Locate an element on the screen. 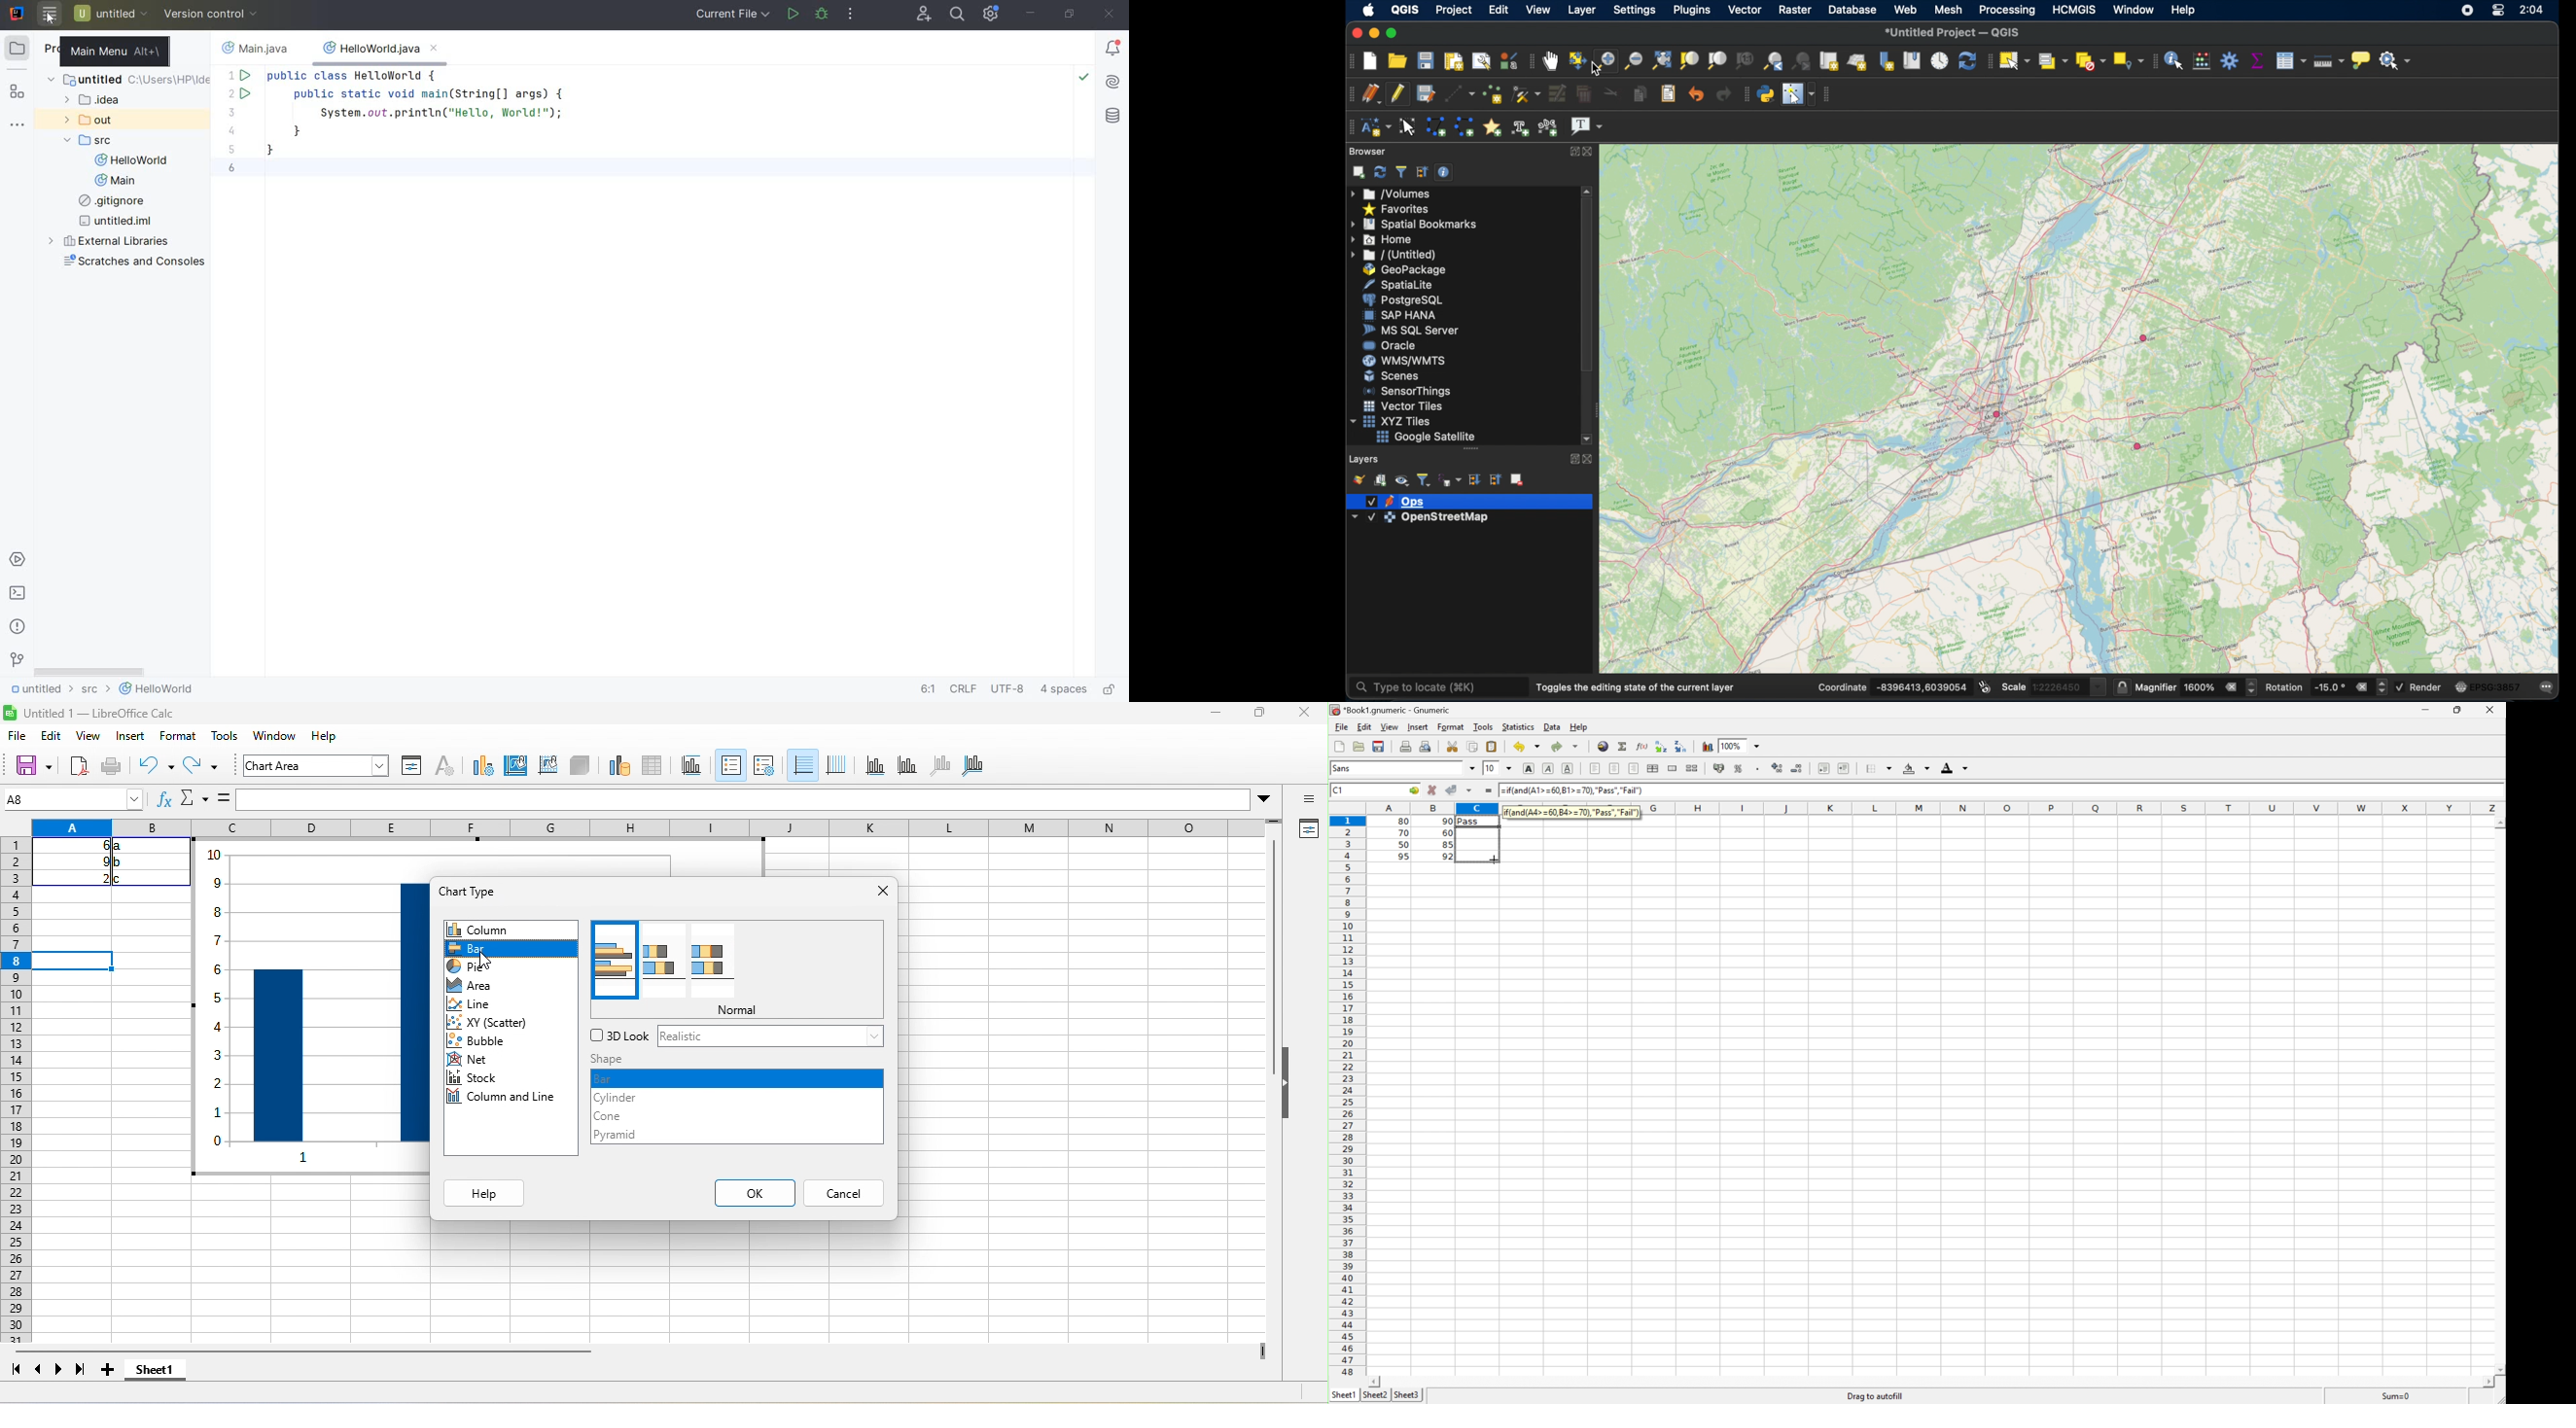 The width and height of the screenshot is (2576, 1428). 100% is located at coordinates (1738, 745).